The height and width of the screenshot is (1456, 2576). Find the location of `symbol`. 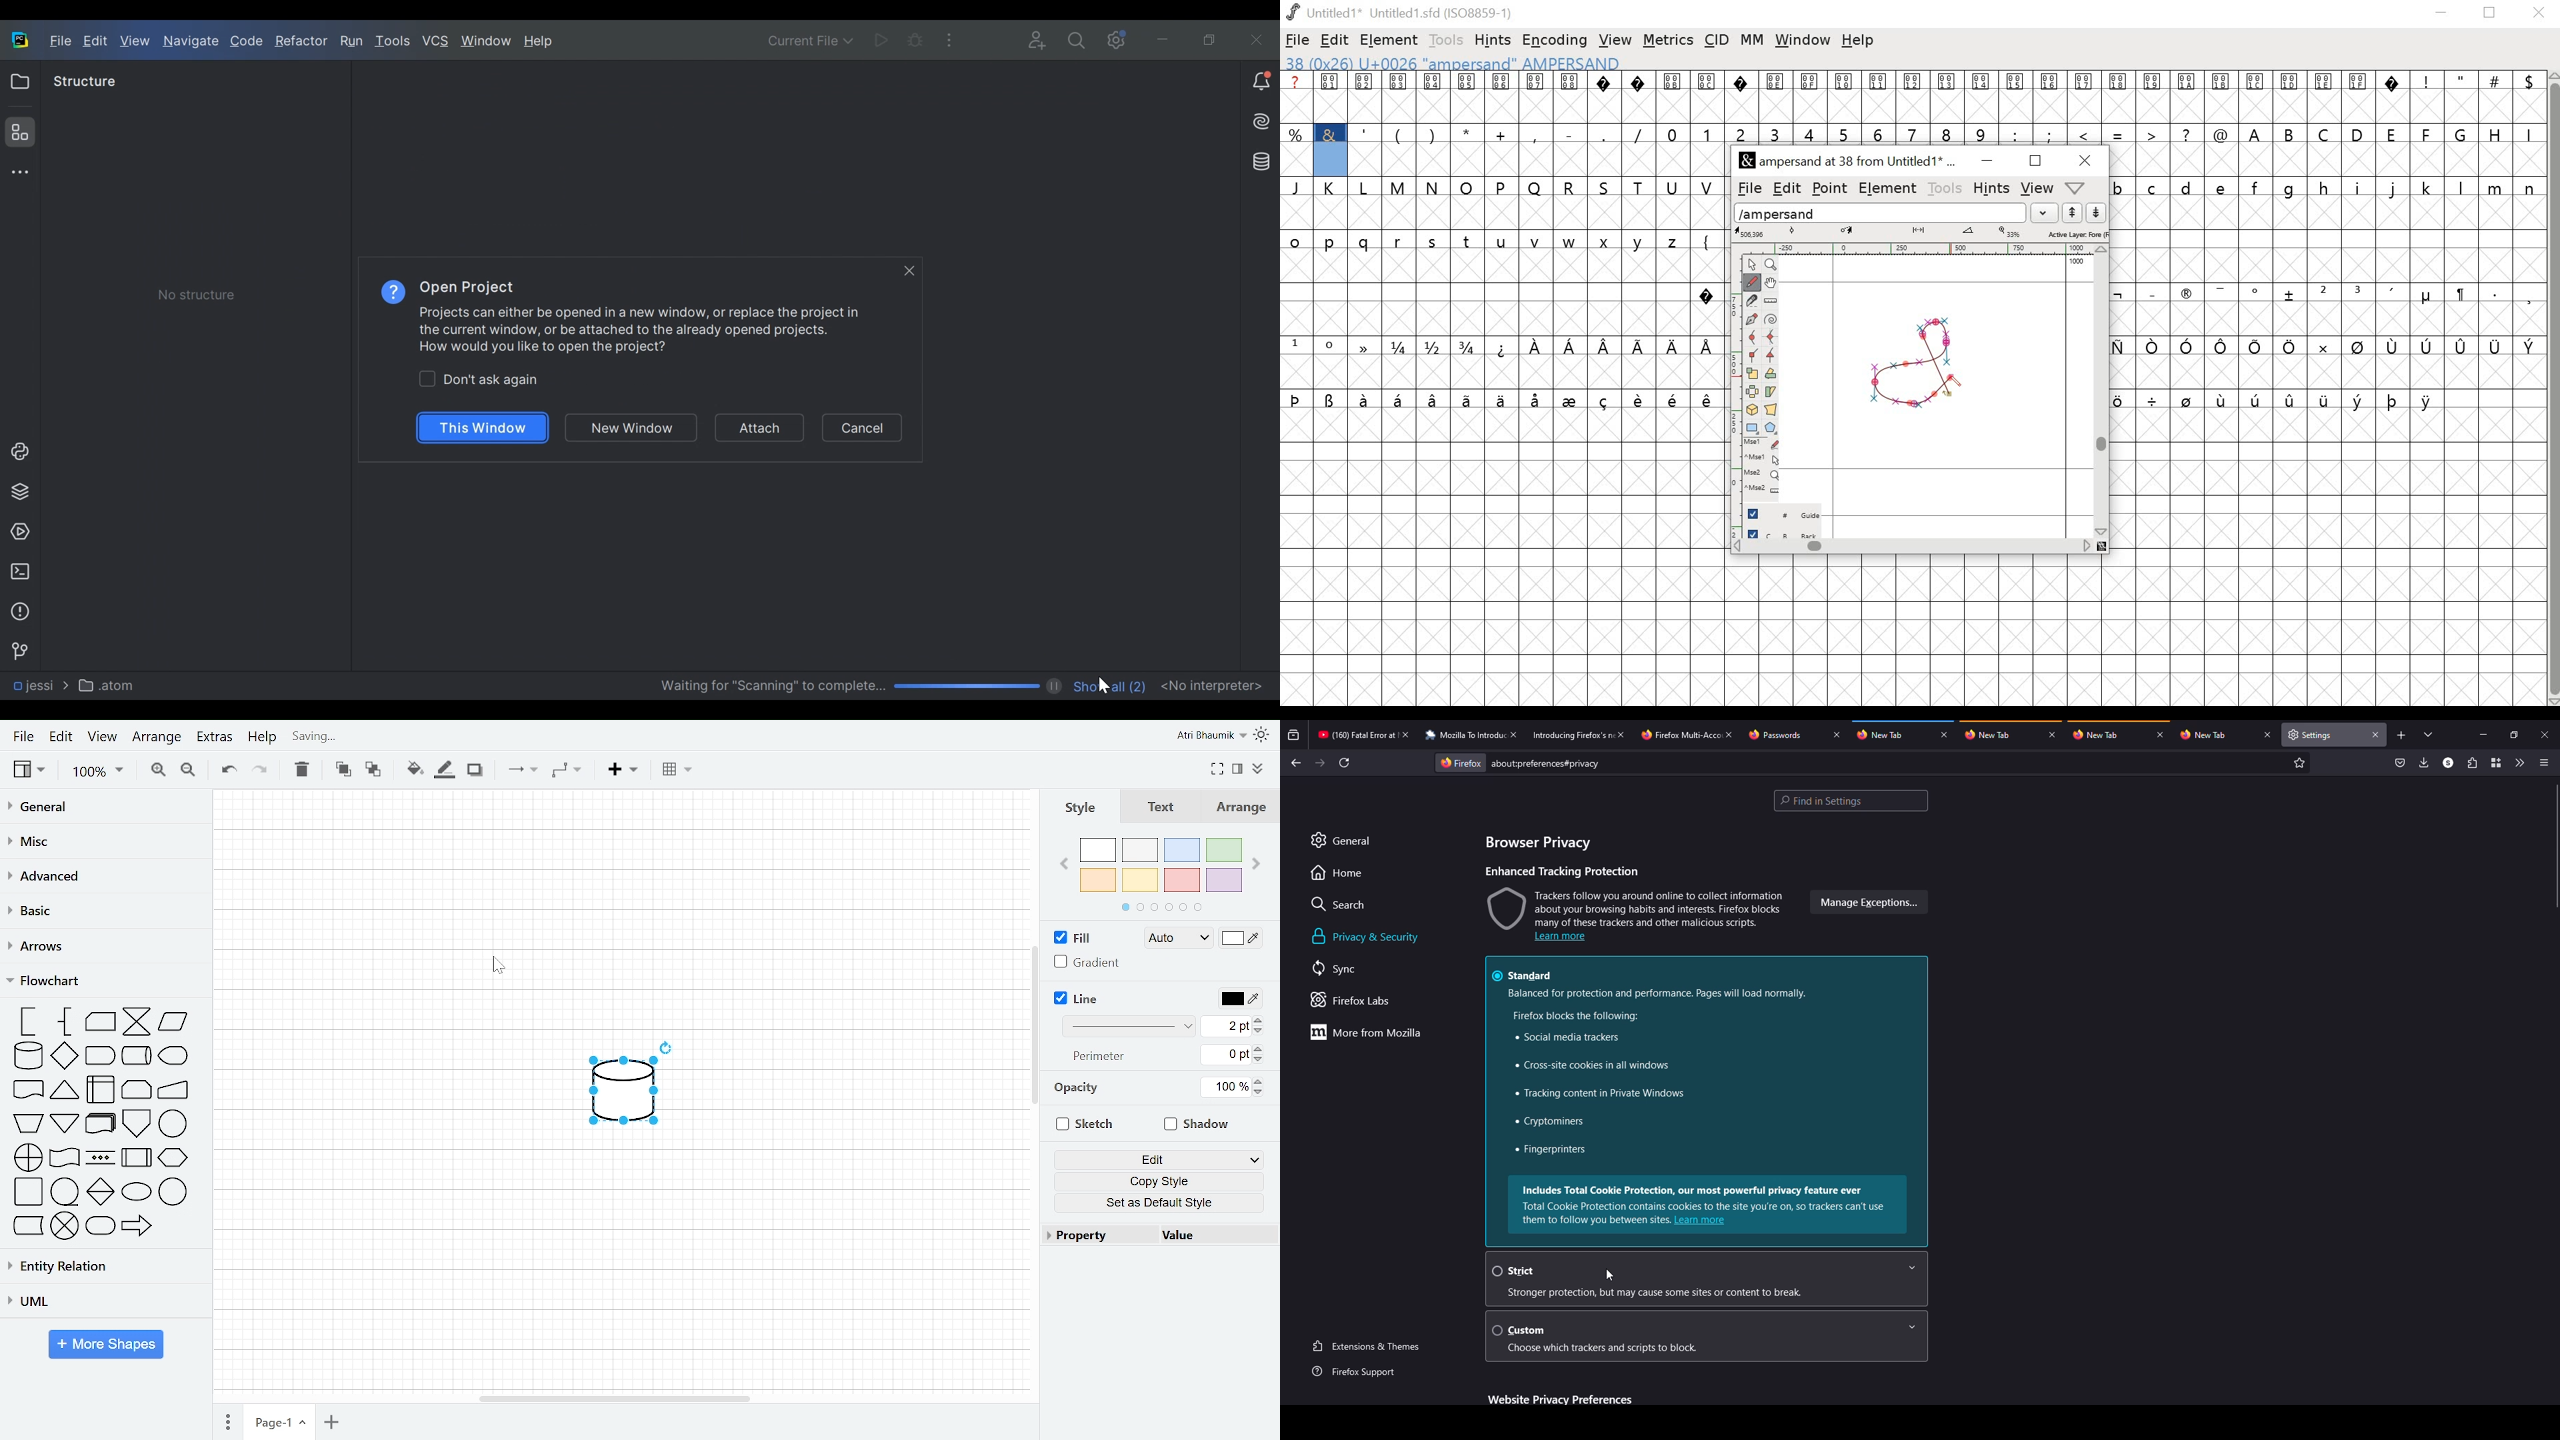

symbol is located at coordinates (1708, 346).